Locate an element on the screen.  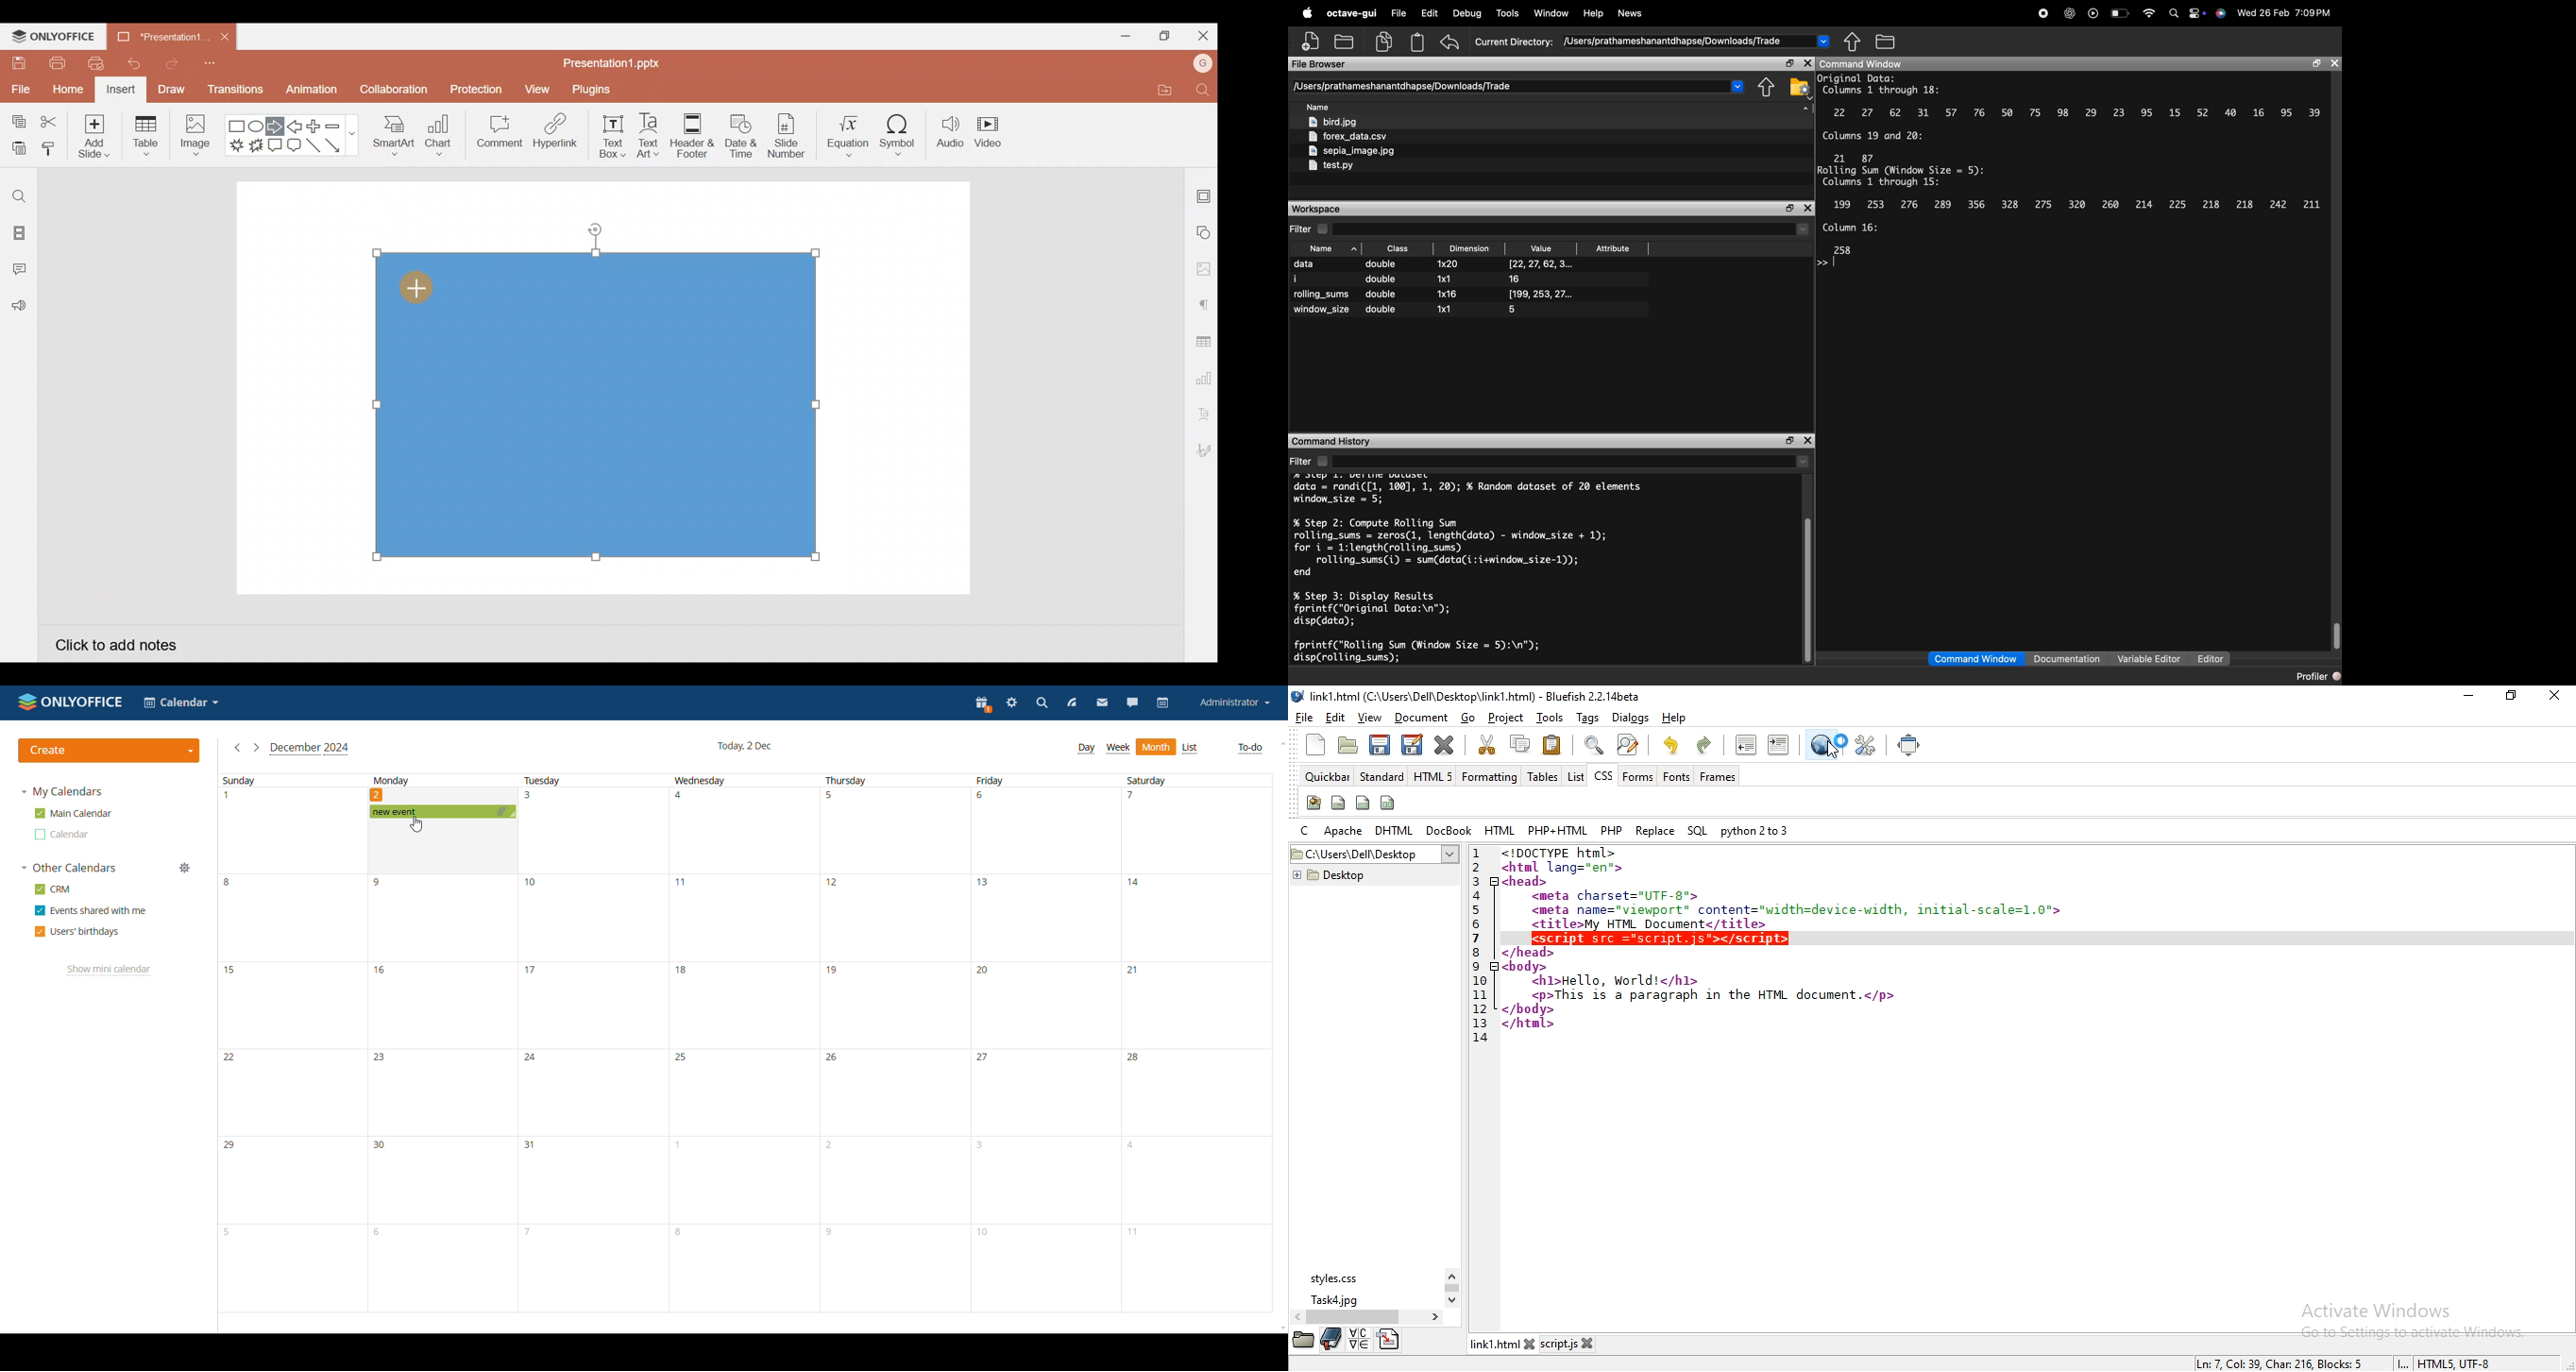
octave-gui is located at coordinates (1353, 14).